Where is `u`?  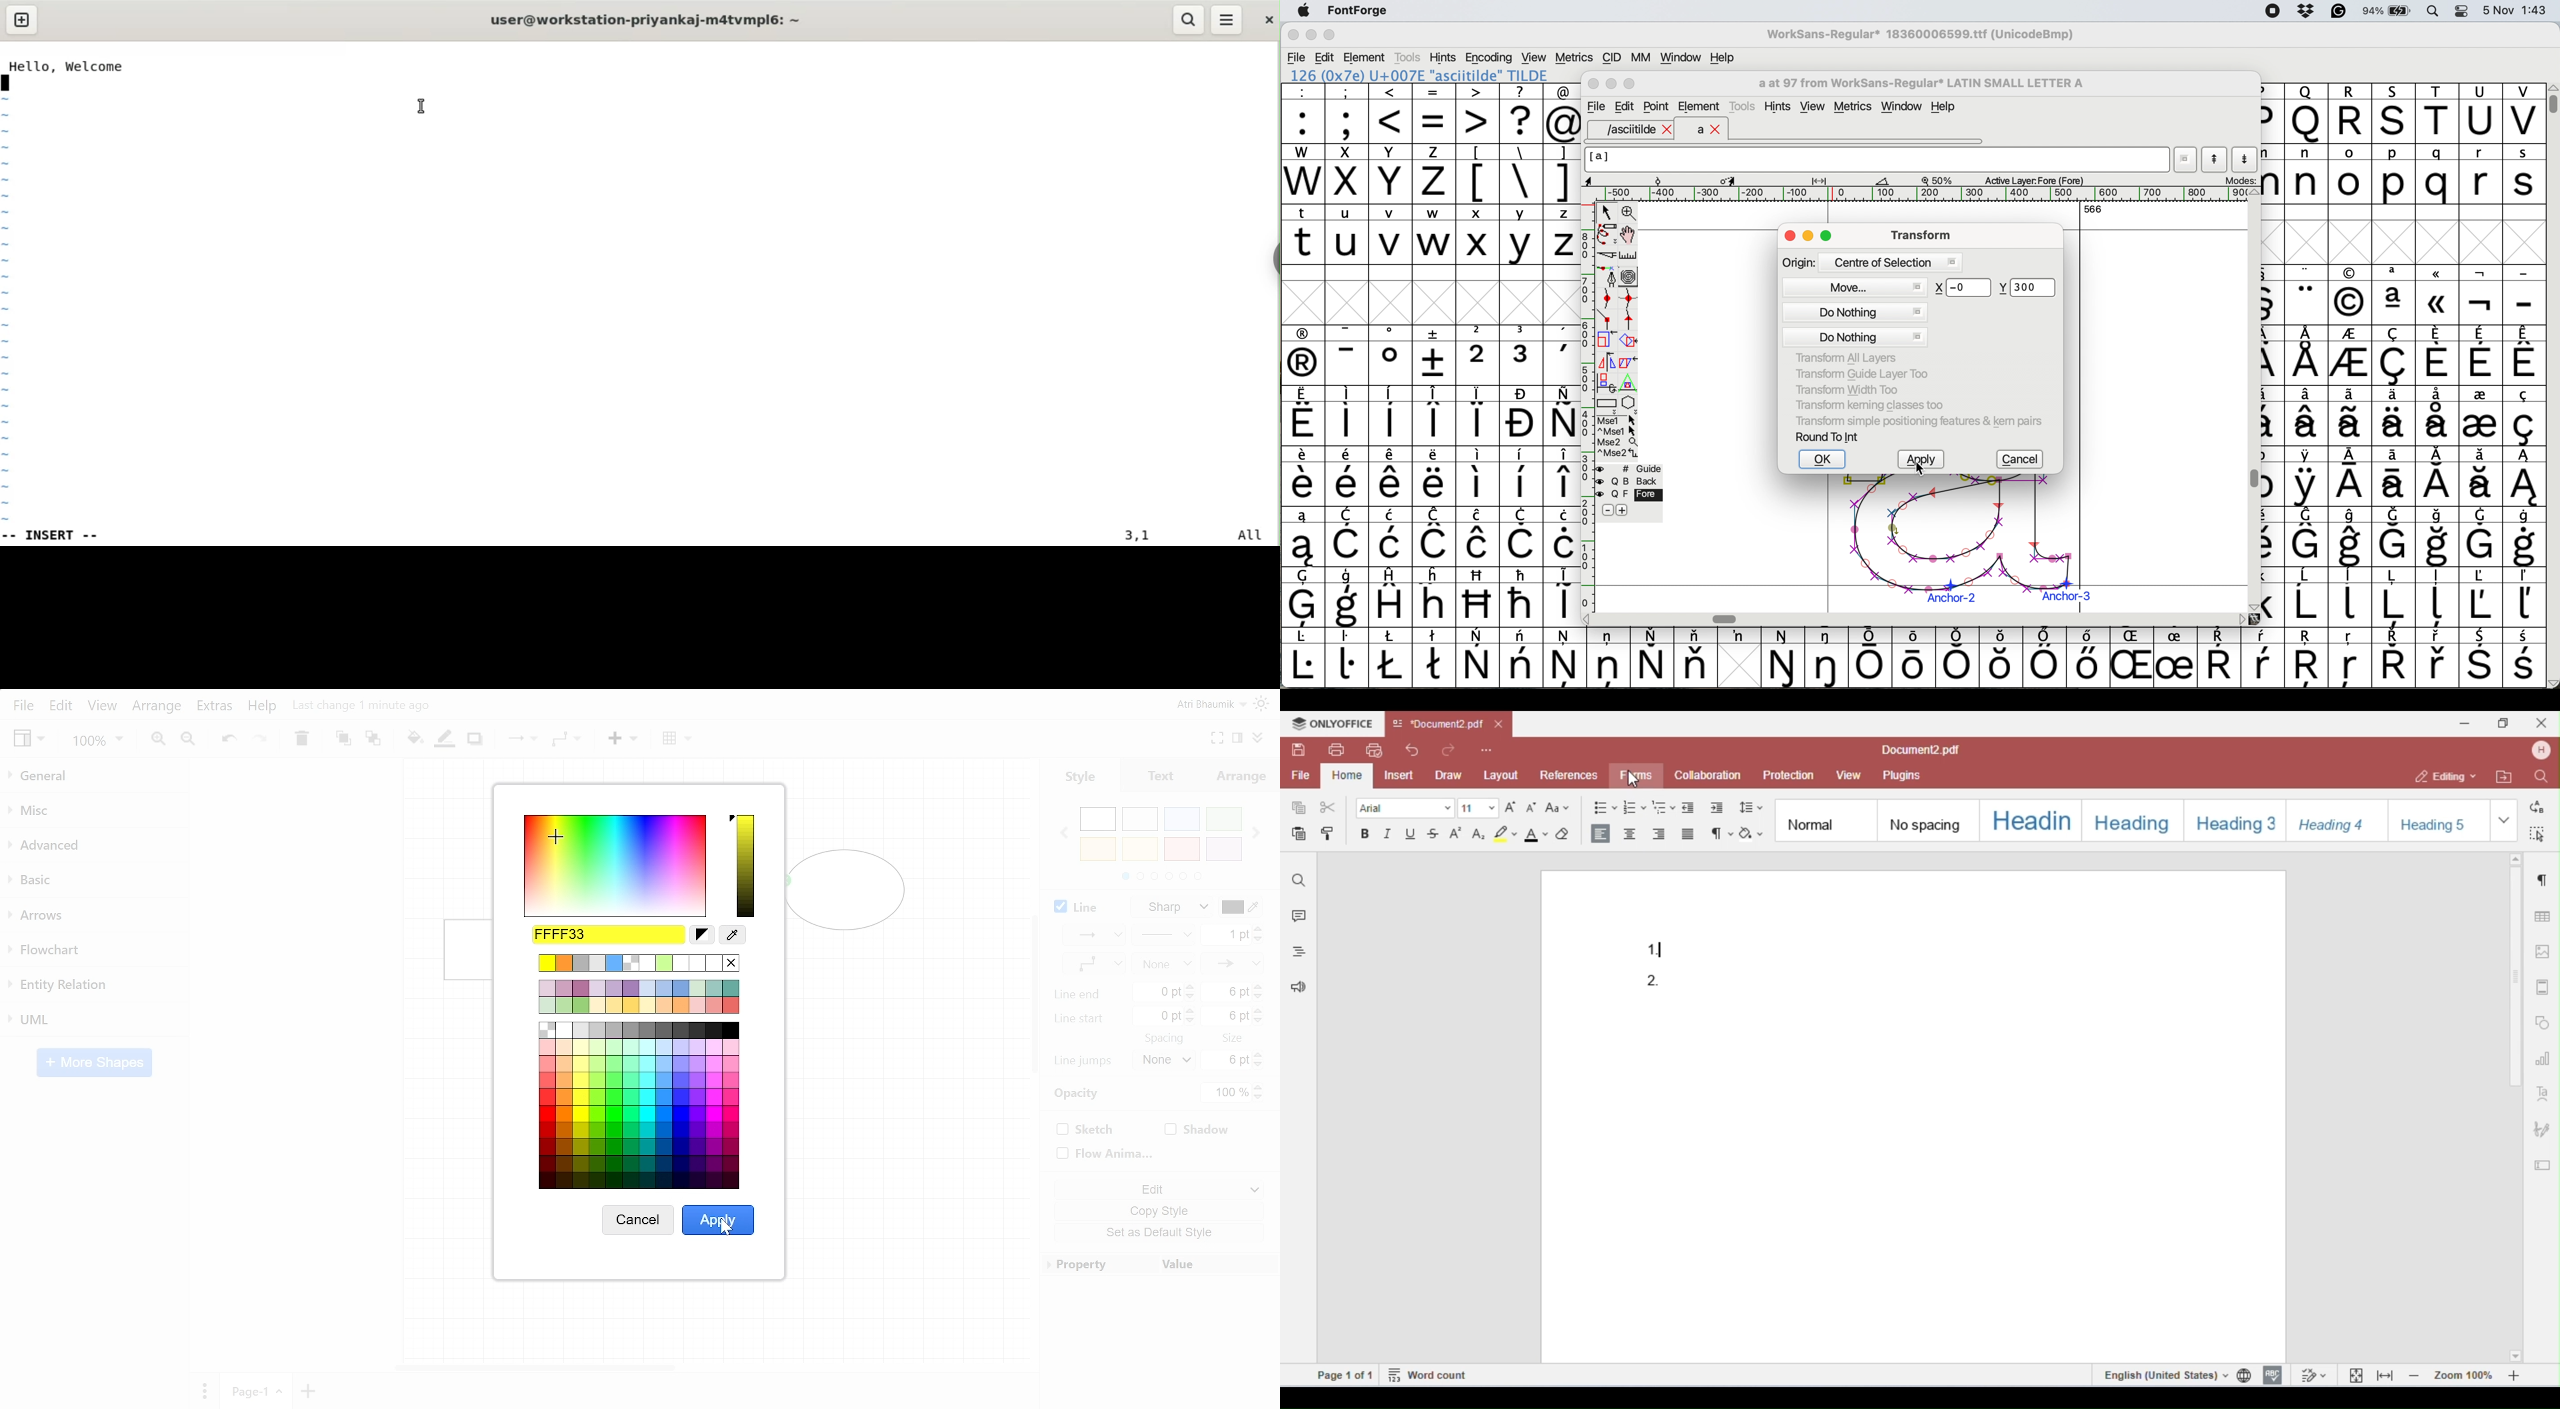 u is located at coordinates (1348, 234).